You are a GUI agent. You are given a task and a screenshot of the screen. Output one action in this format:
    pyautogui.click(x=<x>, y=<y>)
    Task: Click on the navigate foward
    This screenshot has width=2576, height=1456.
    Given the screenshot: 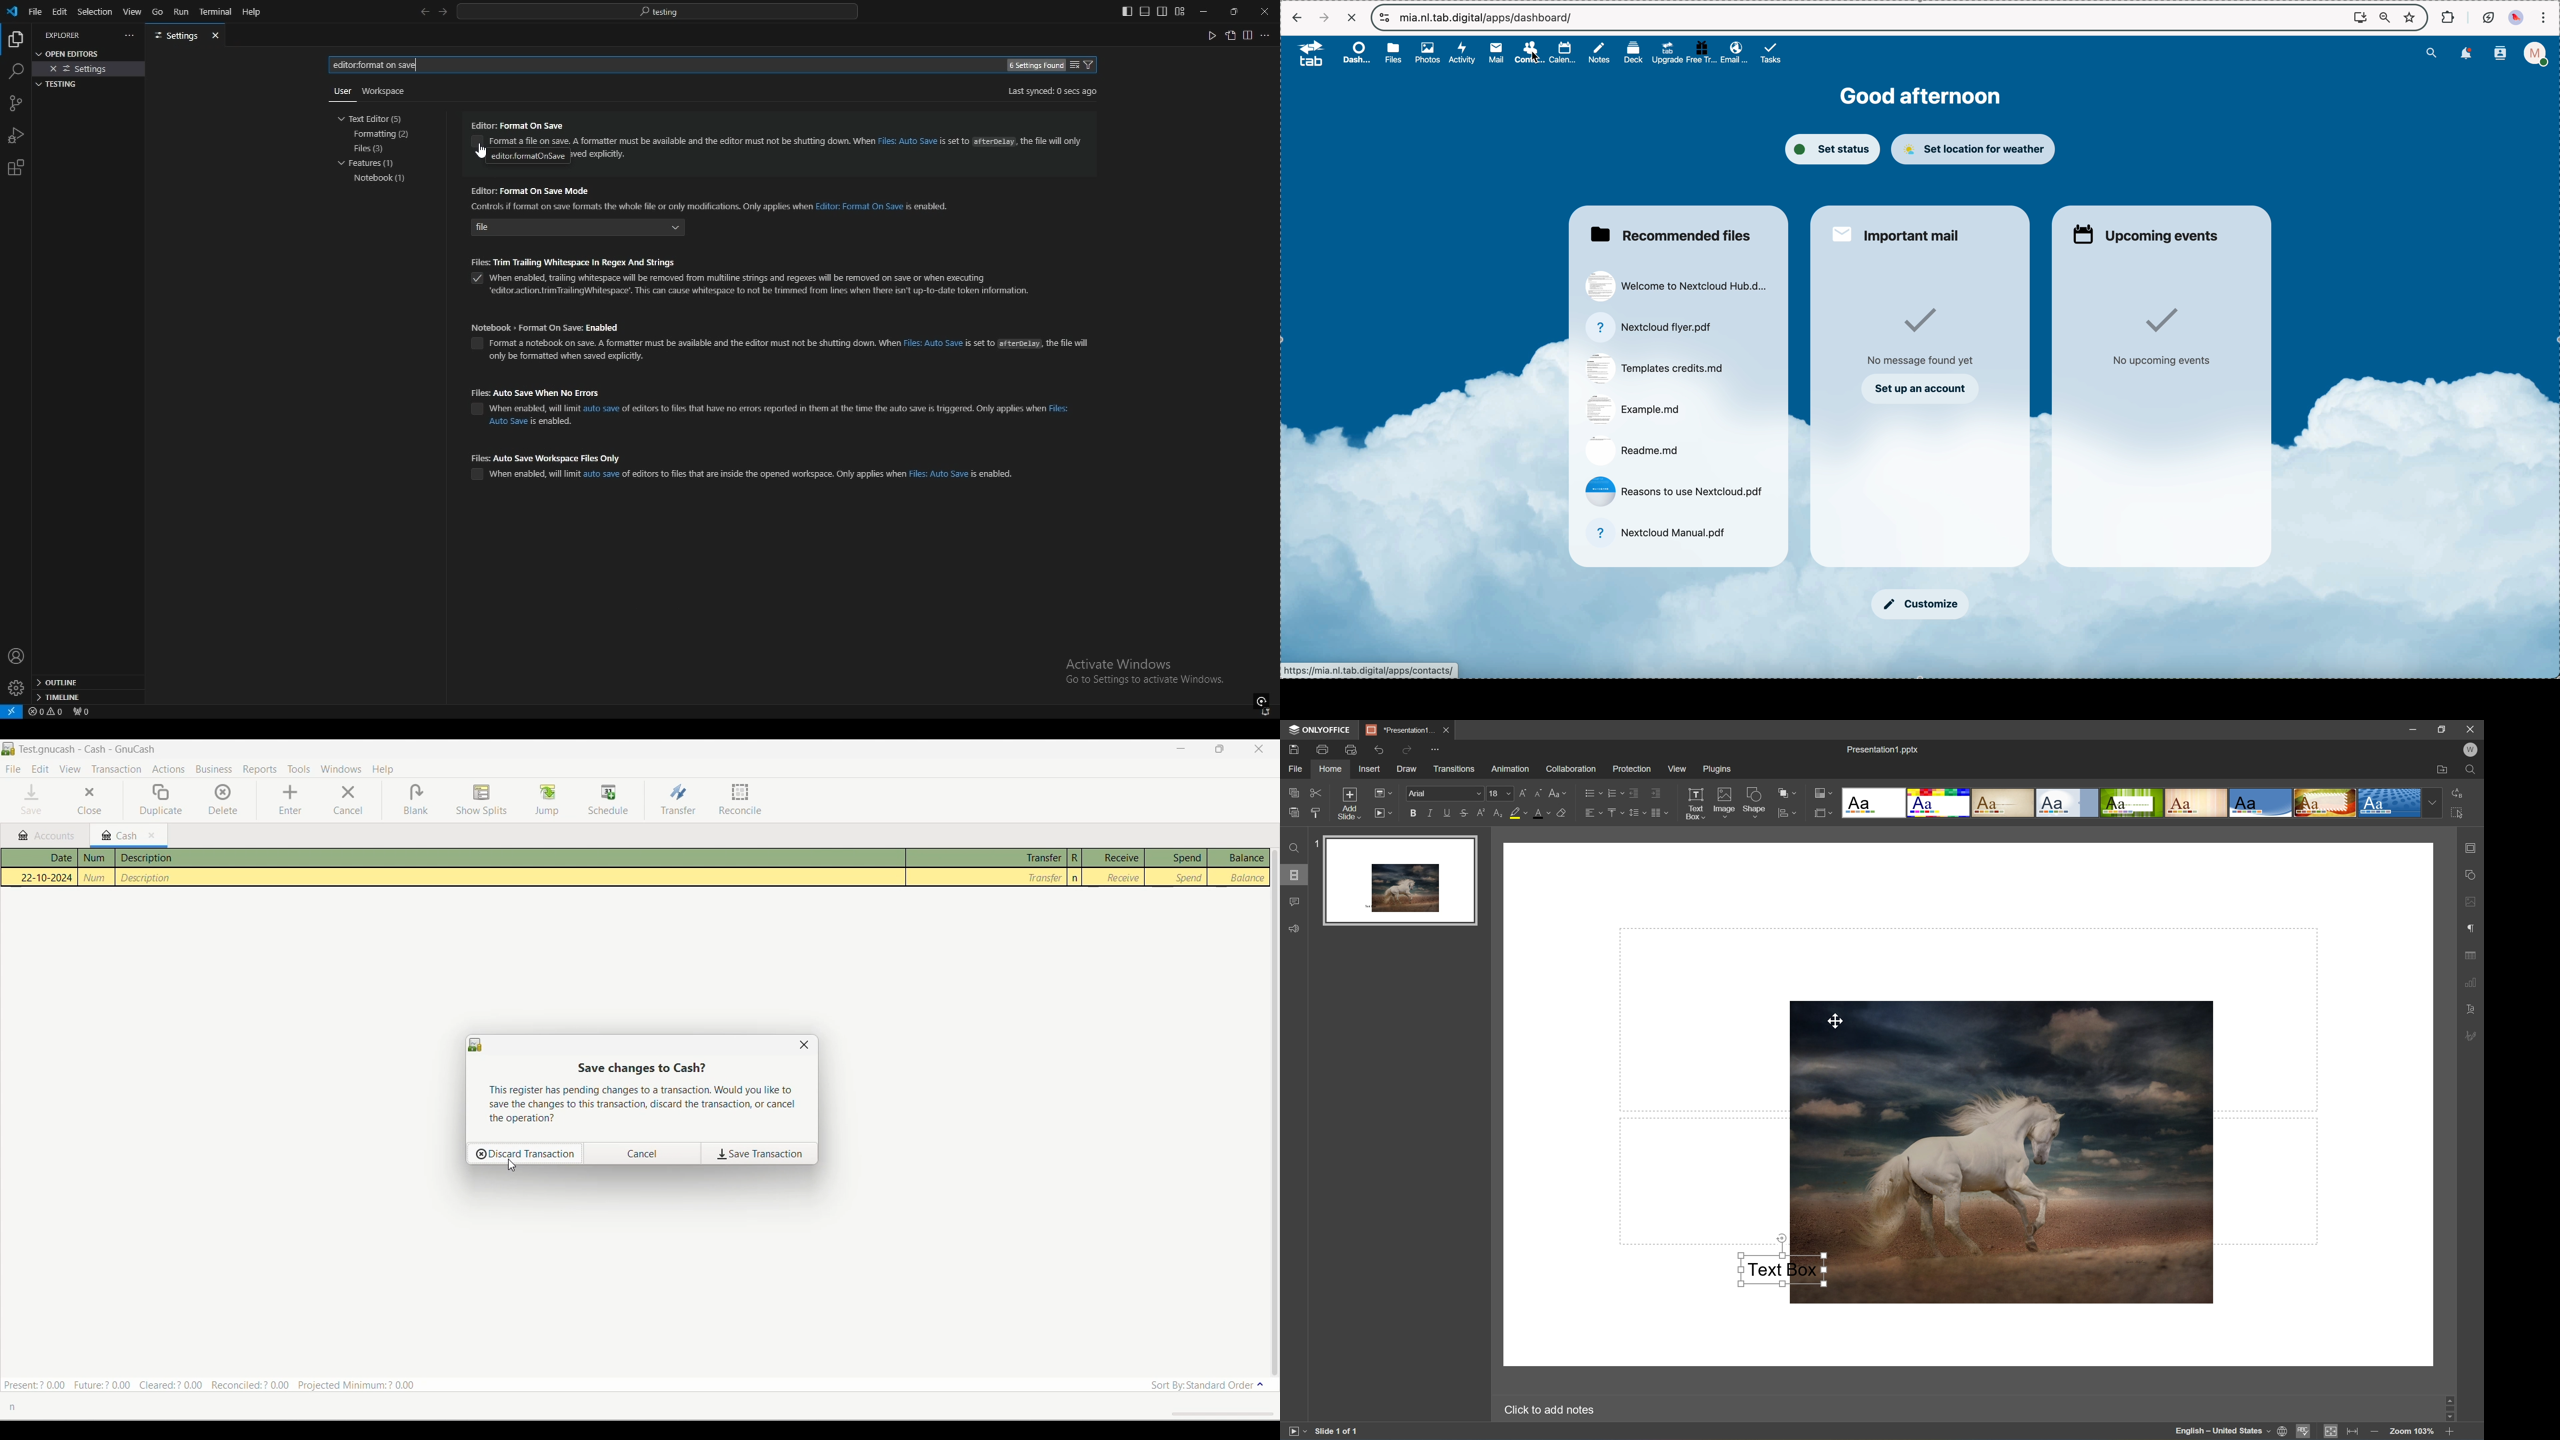 What is the action you would take?
    pyautogui.click(x=1322, y=17)
    